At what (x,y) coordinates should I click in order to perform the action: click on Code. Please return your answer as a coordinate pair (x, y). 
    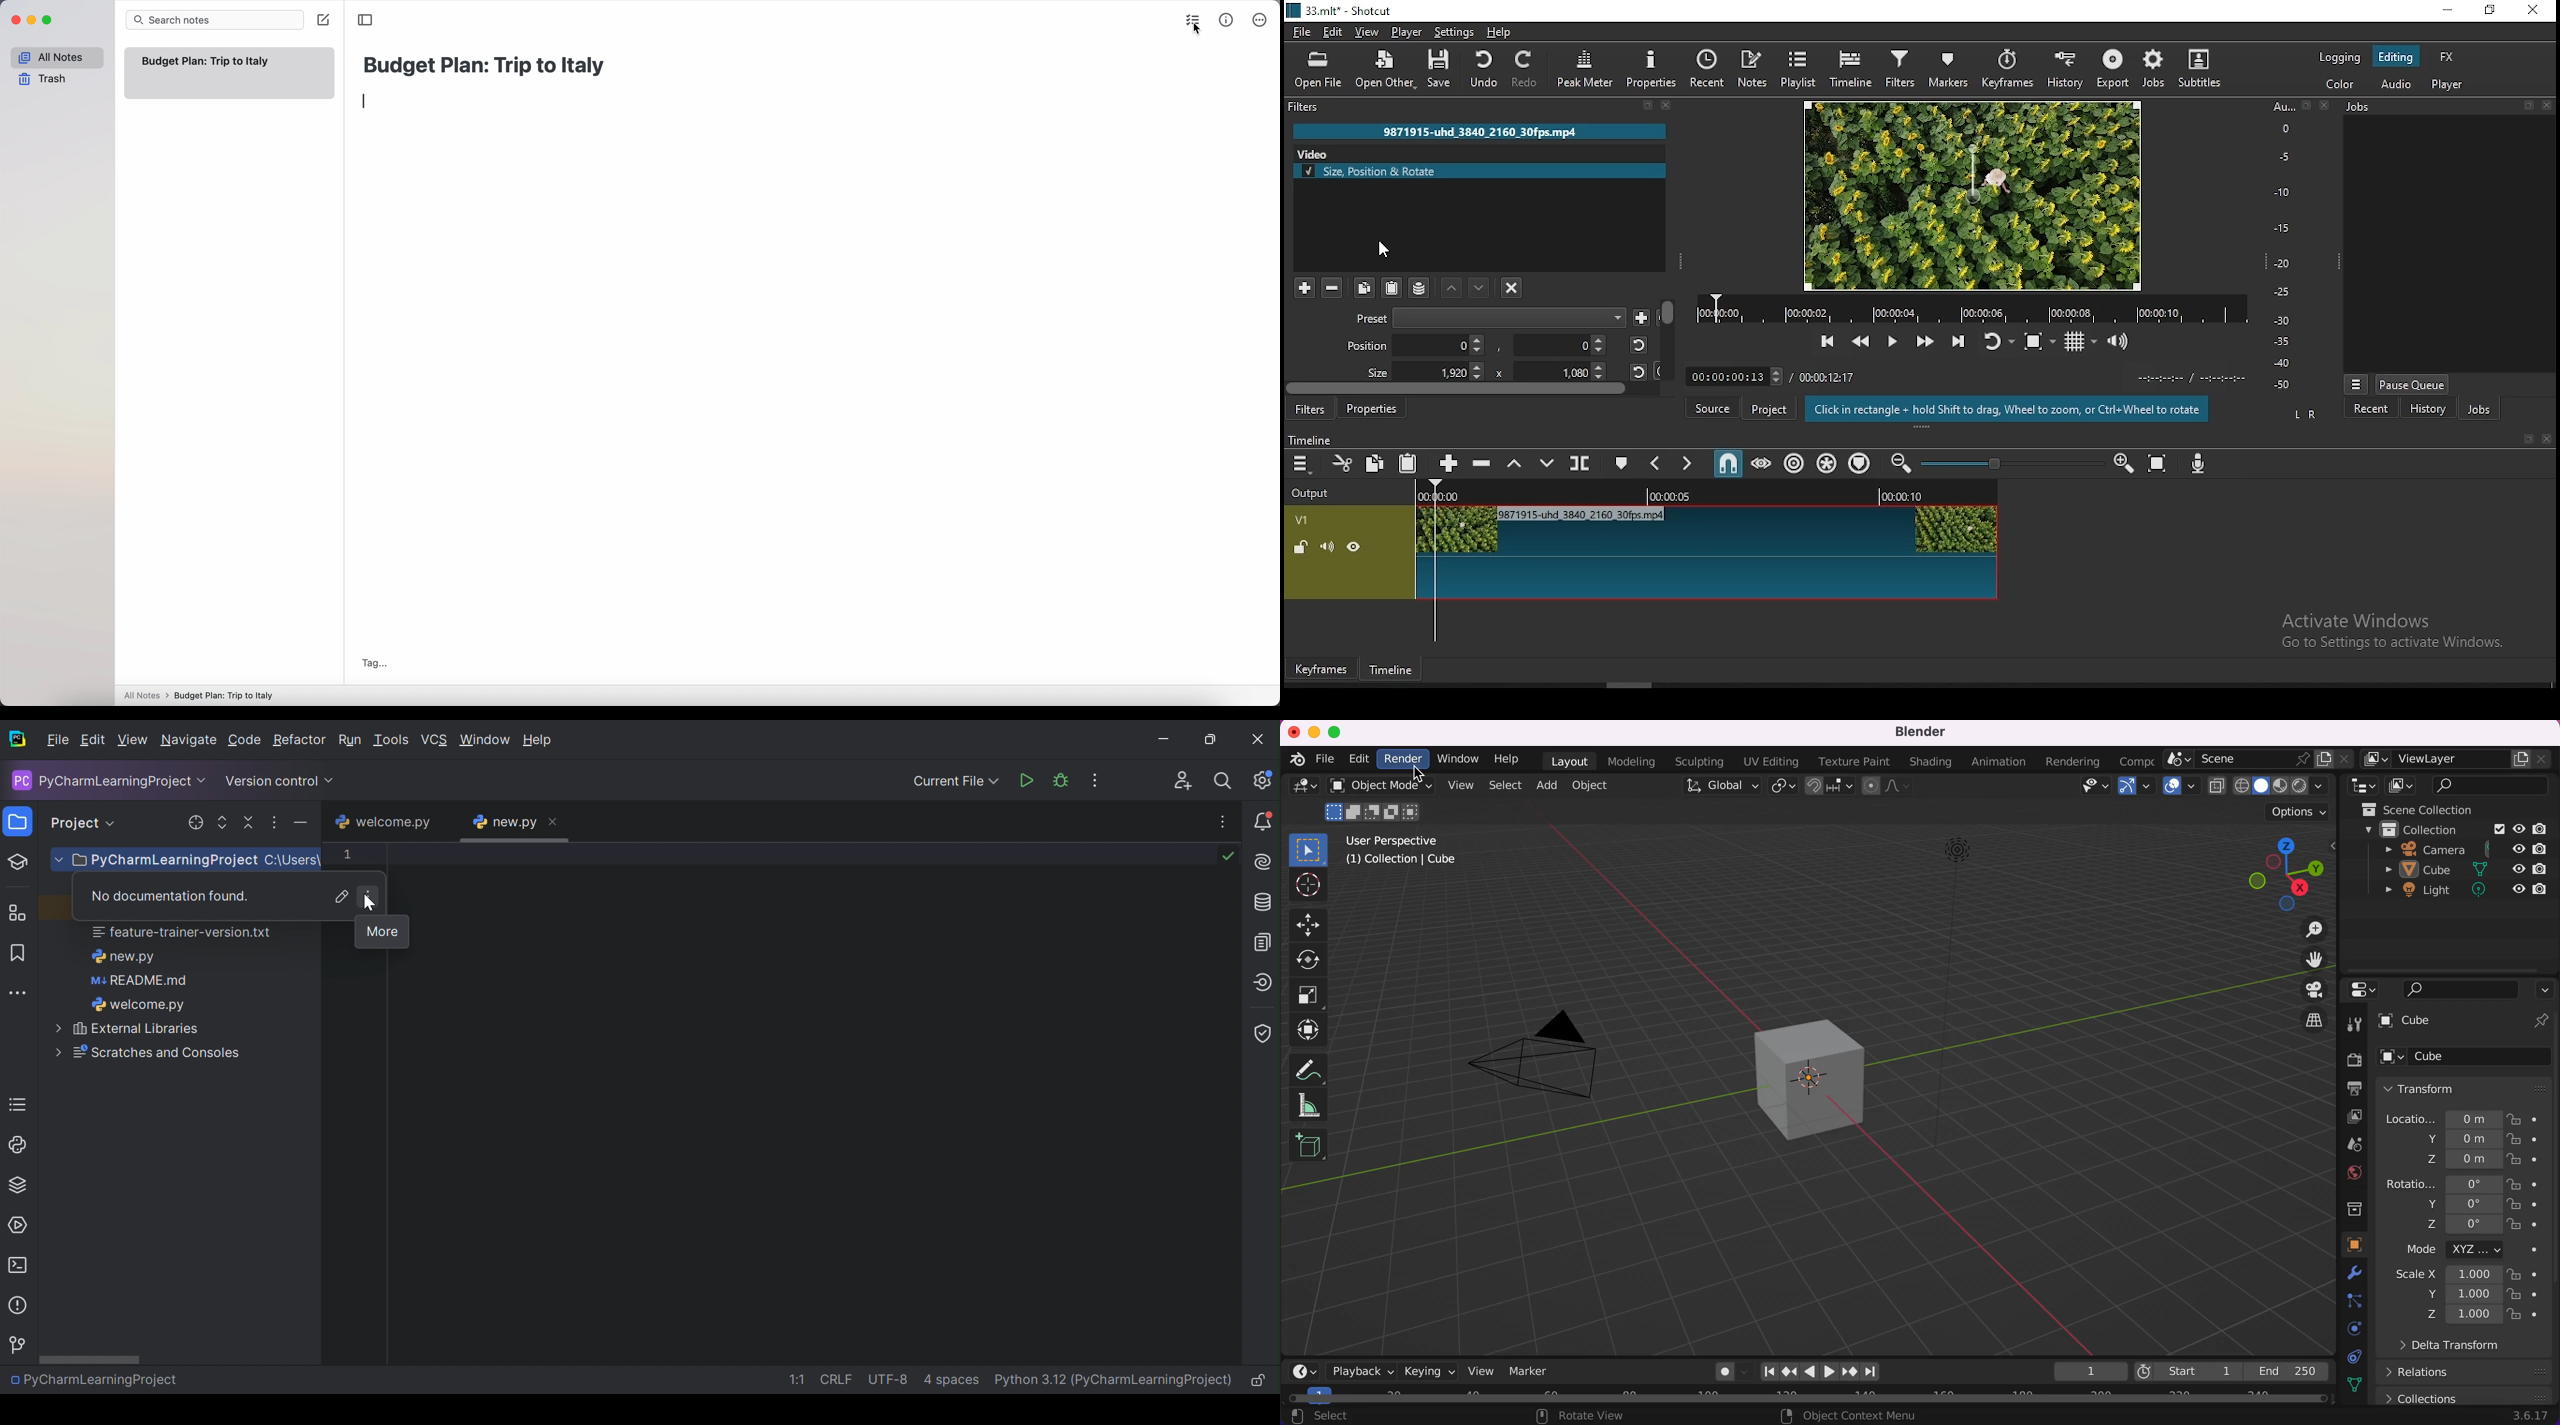
    Looking at the image, I should click on (245, 741).